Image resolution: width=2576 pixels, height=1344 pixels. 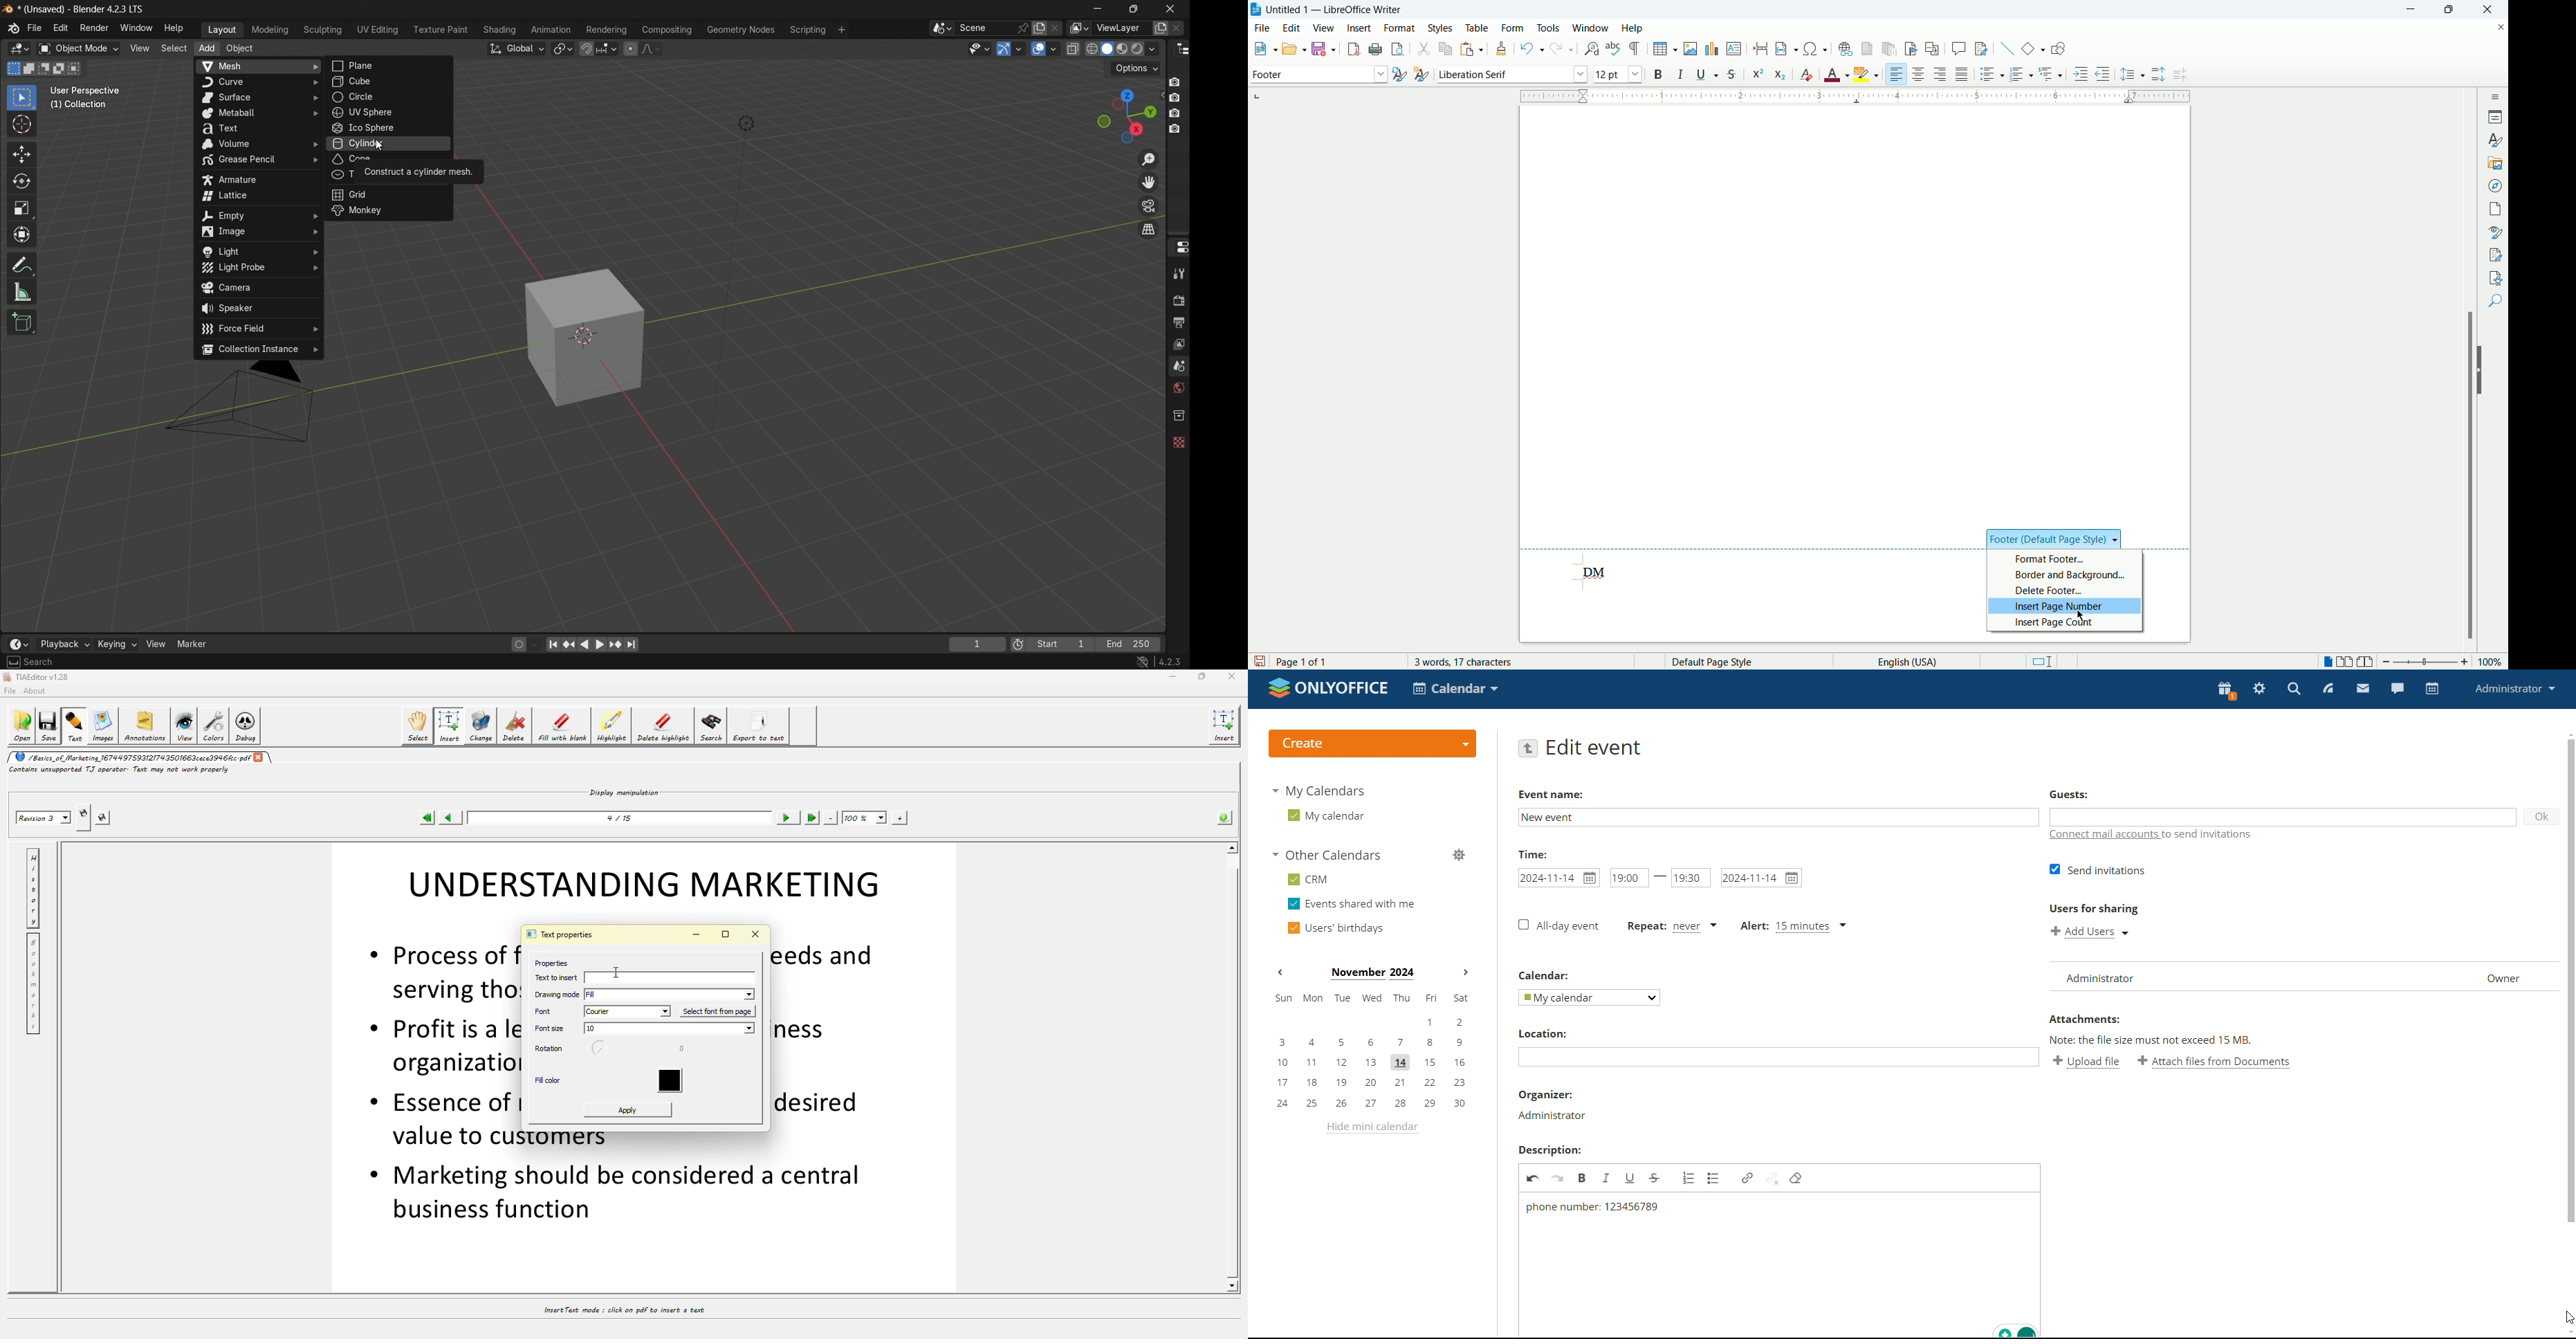 What do you see at coordinates (1399, 75) in the screenshot?
I see `update style` at bounding box center [1399, 75].